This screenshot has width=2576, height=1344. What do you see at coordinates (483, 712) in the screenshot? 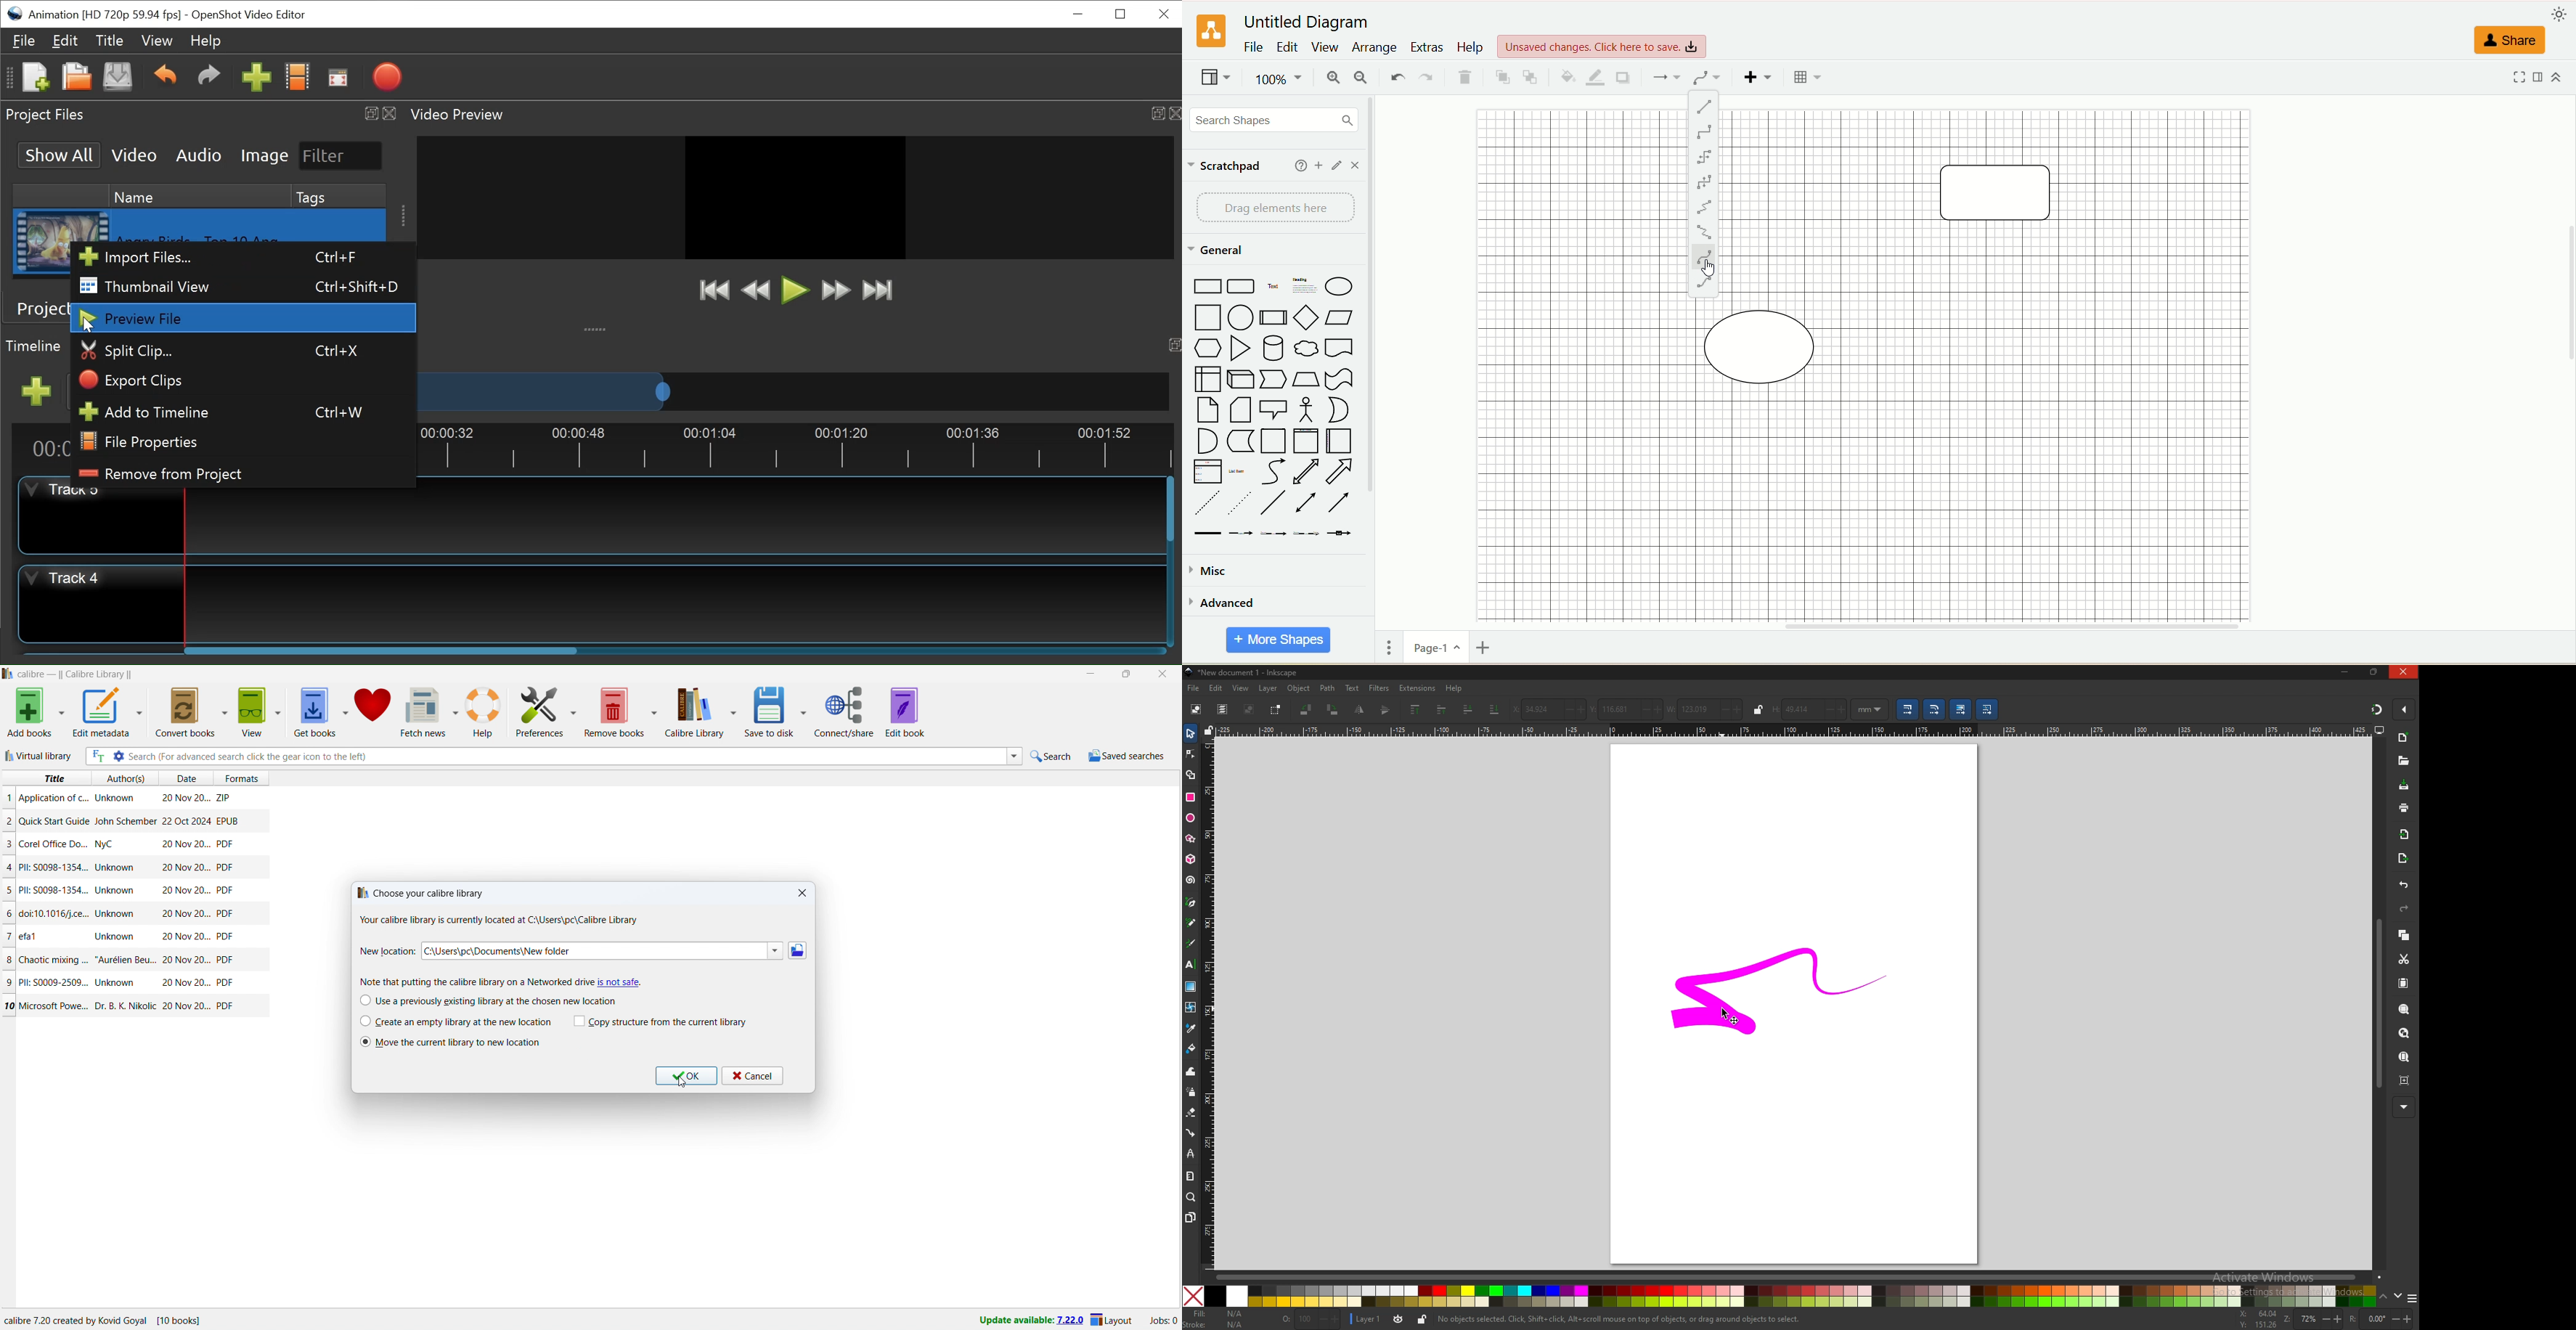
I see `help` at bounding box center [483, 712].